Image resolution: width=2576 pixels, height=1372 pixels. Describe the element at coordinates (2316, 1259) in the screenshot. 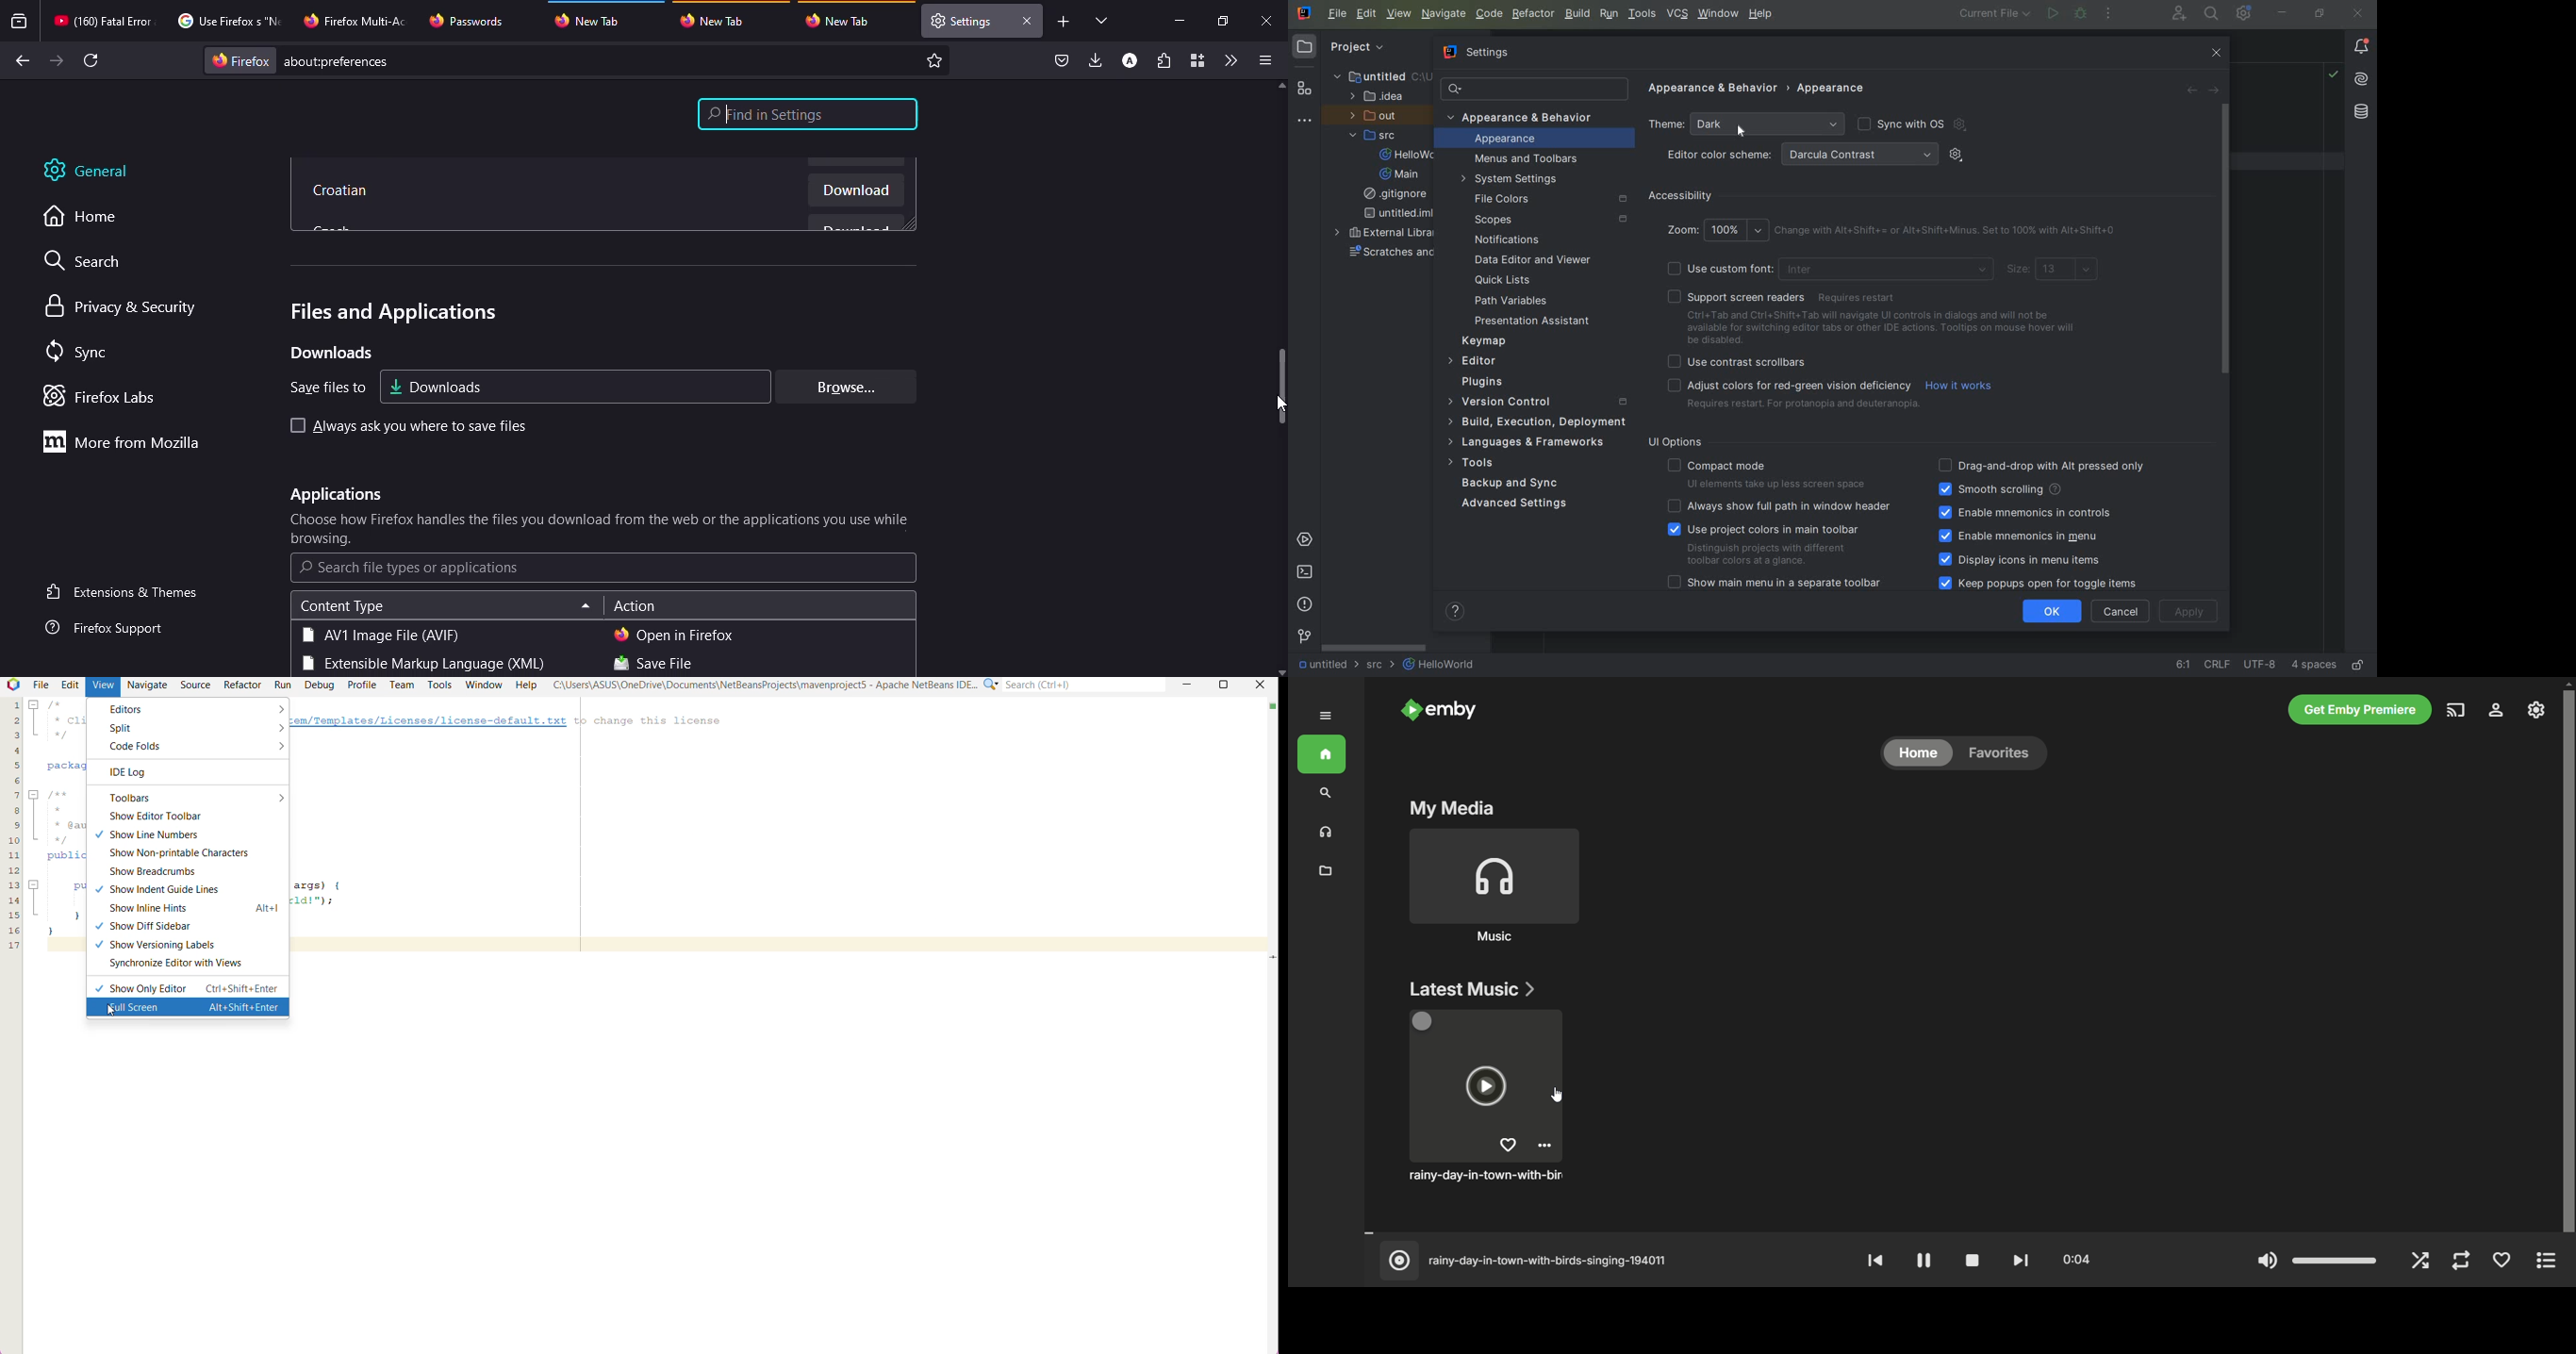

I see `volume bar` at that location.